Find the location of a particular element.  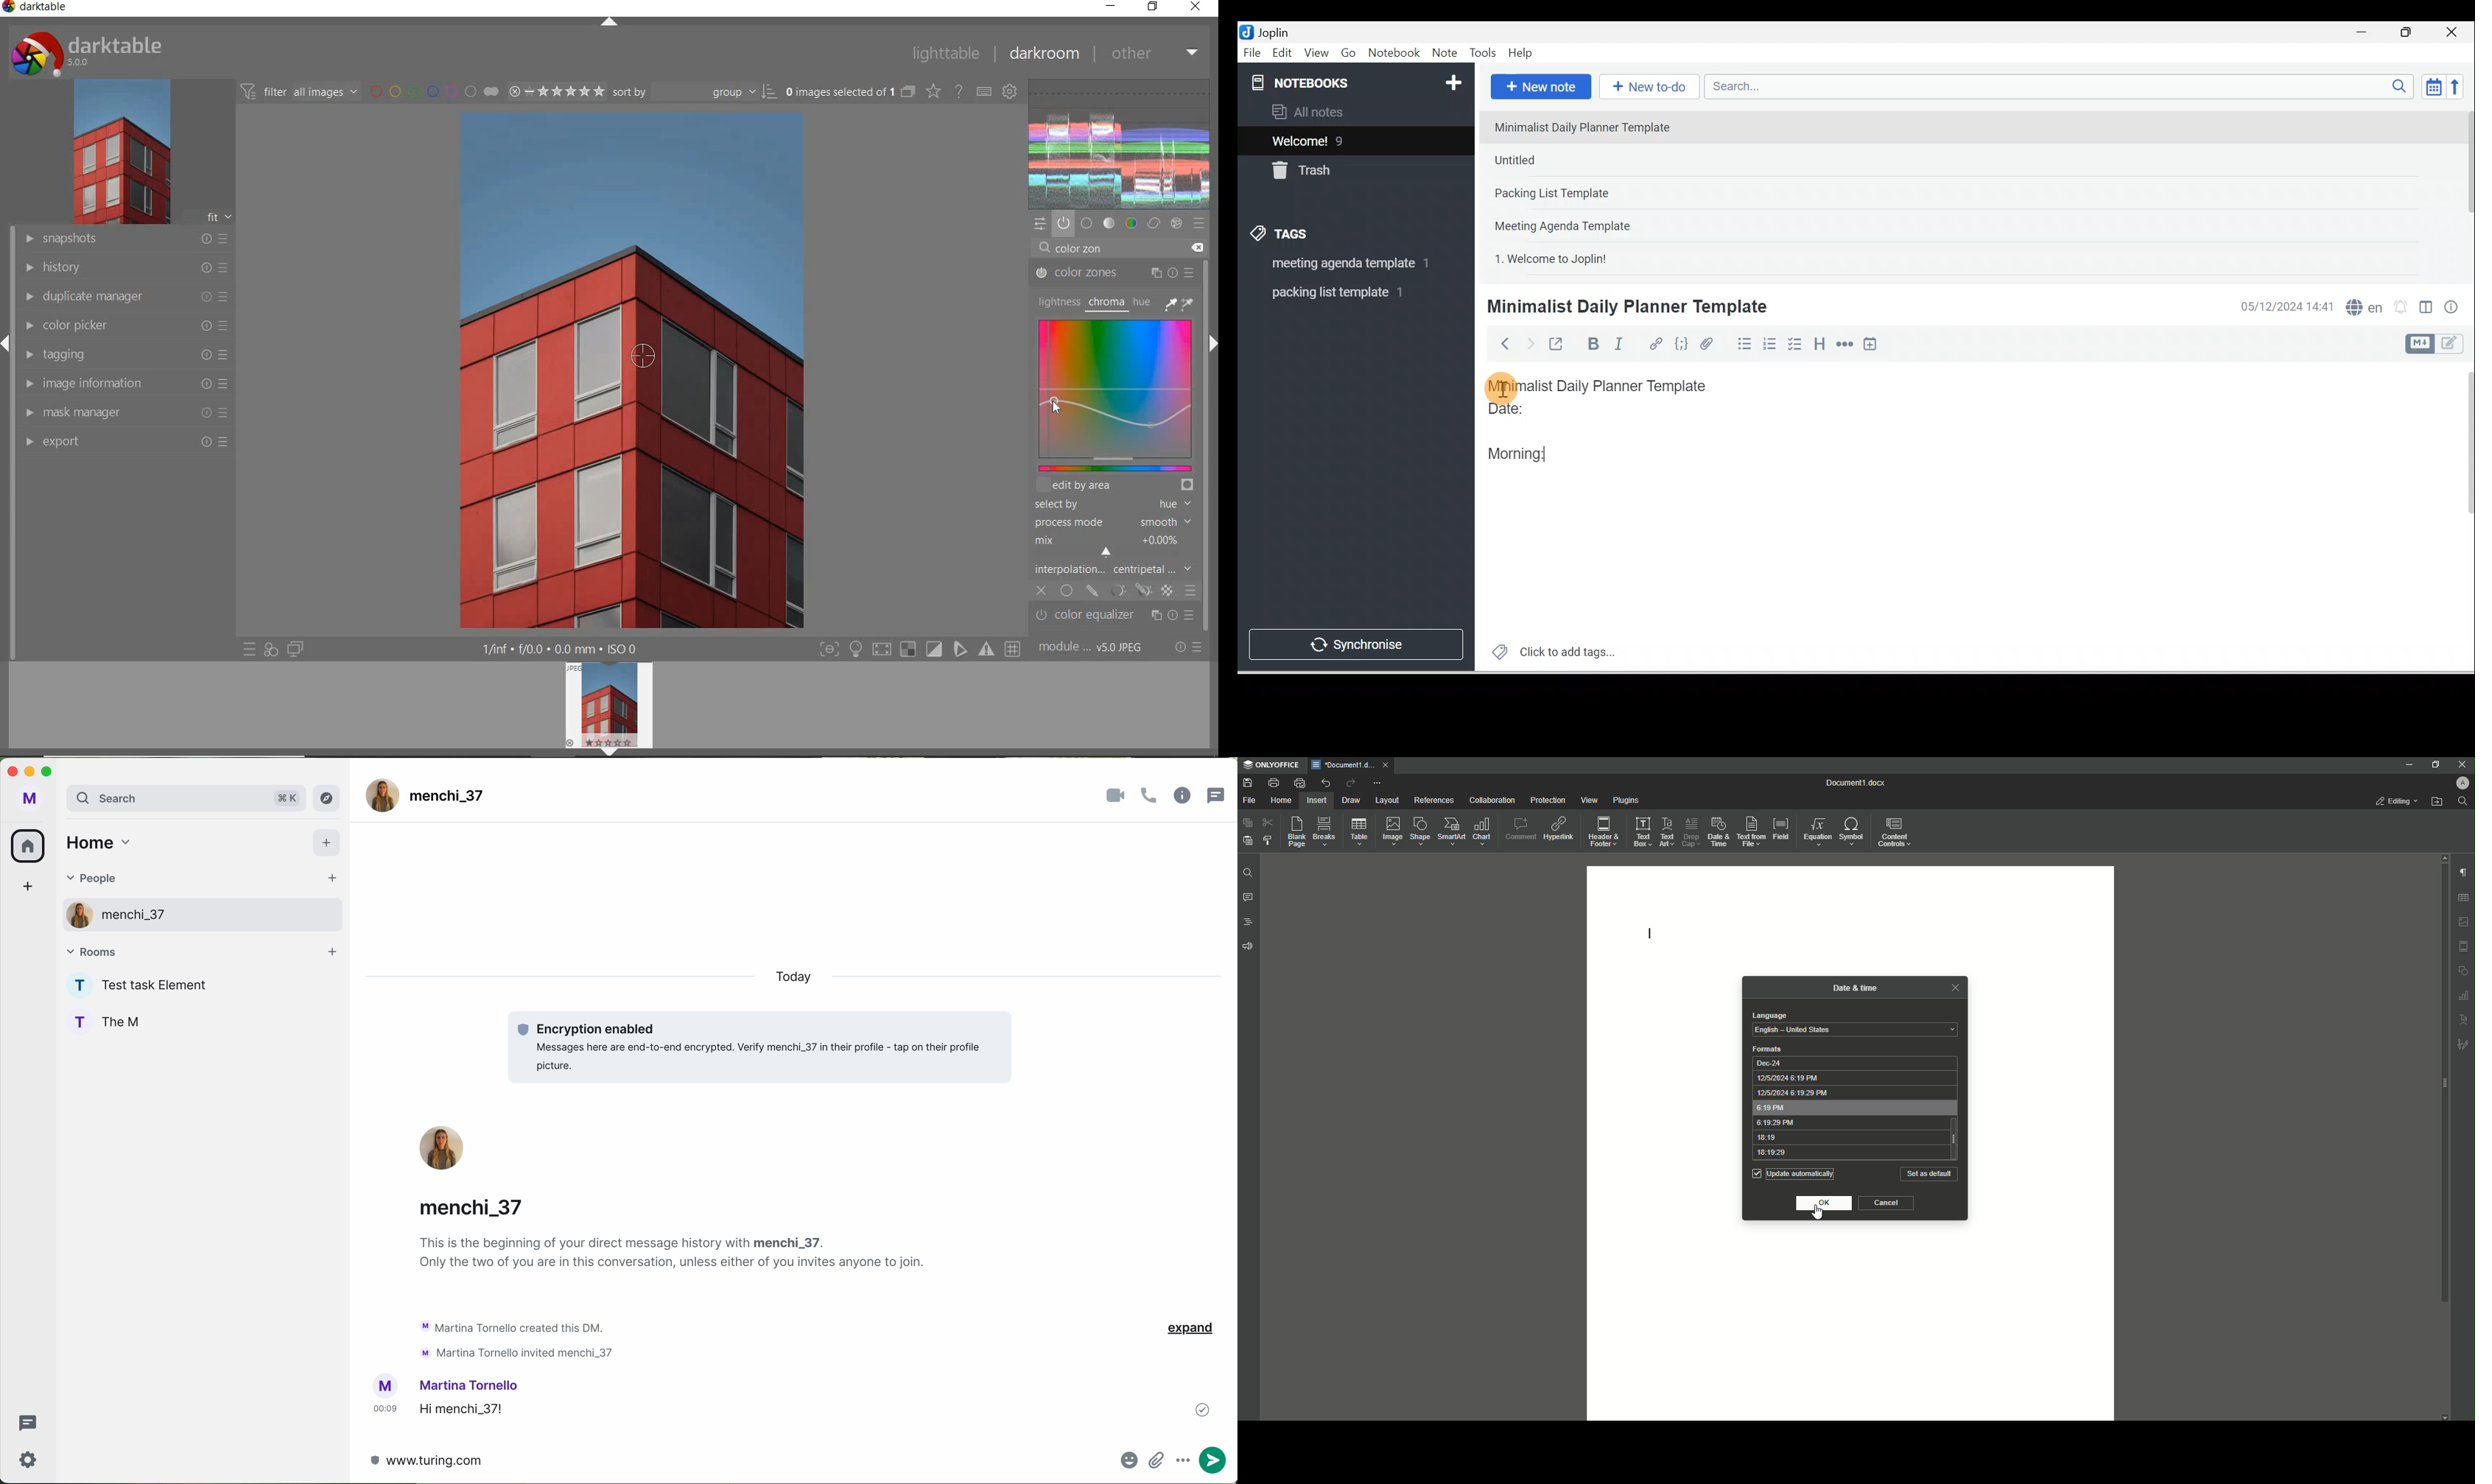

color equalizer is located at coordinates (1117, 616).